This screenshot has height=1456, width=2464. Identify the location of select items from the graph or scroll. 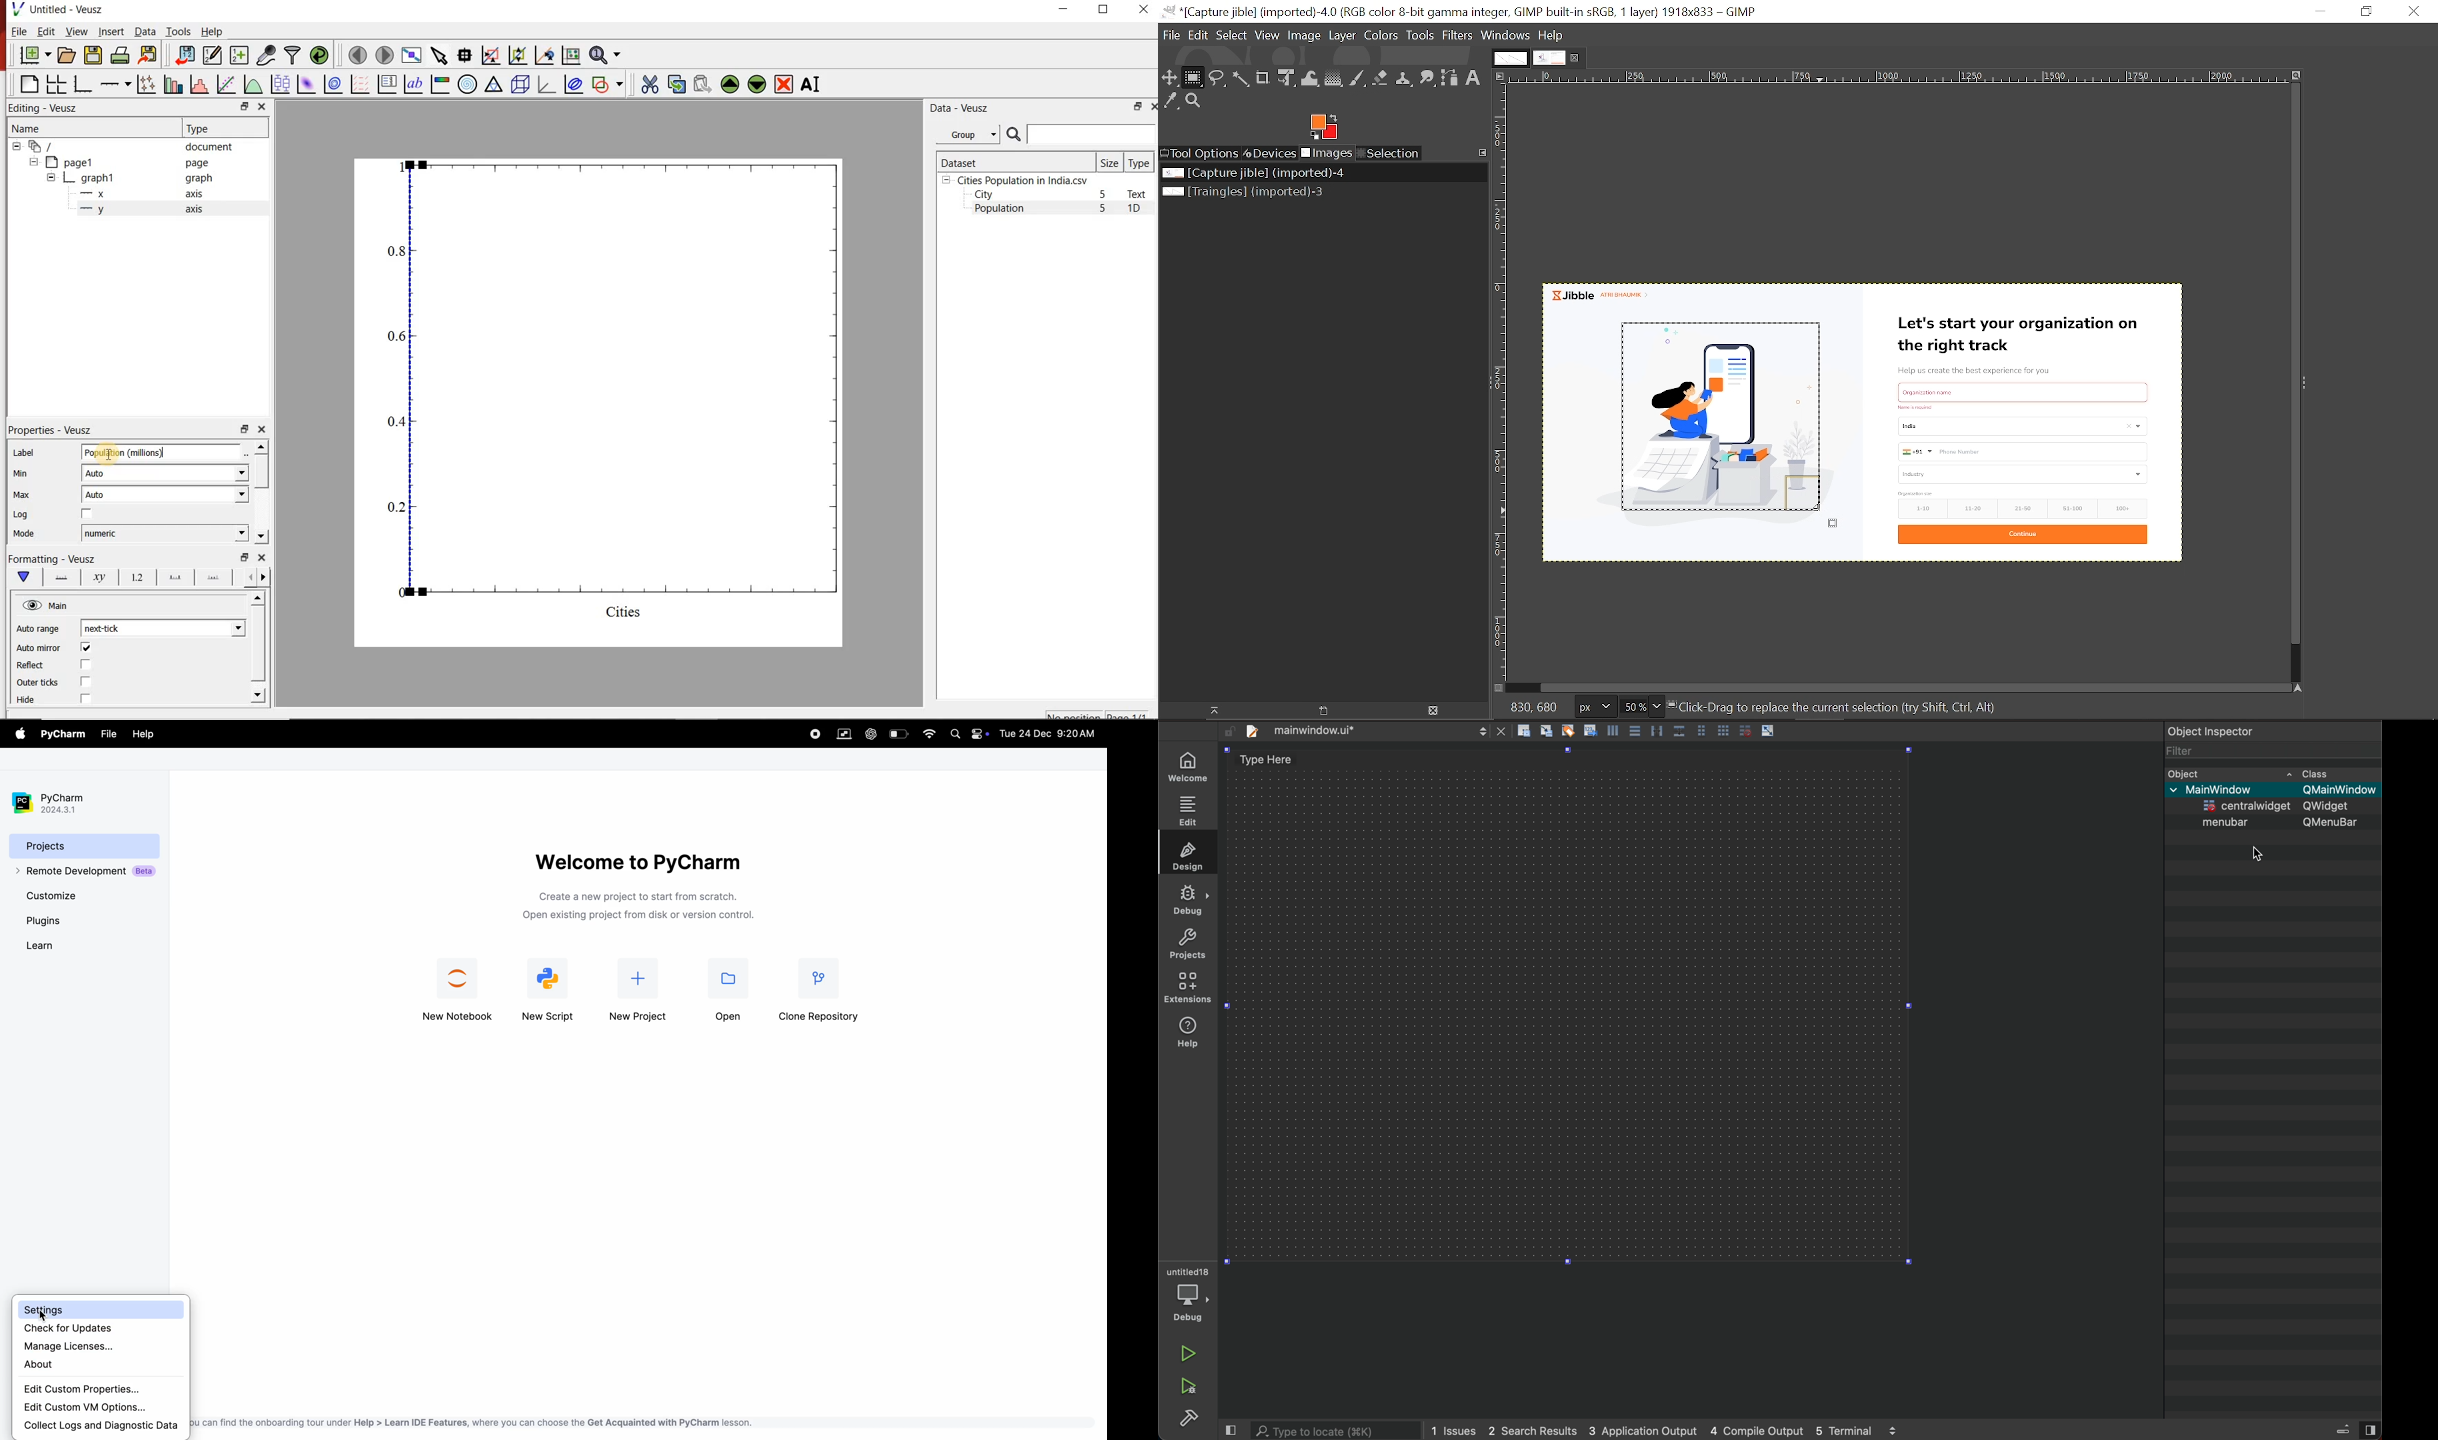
(439, 54).